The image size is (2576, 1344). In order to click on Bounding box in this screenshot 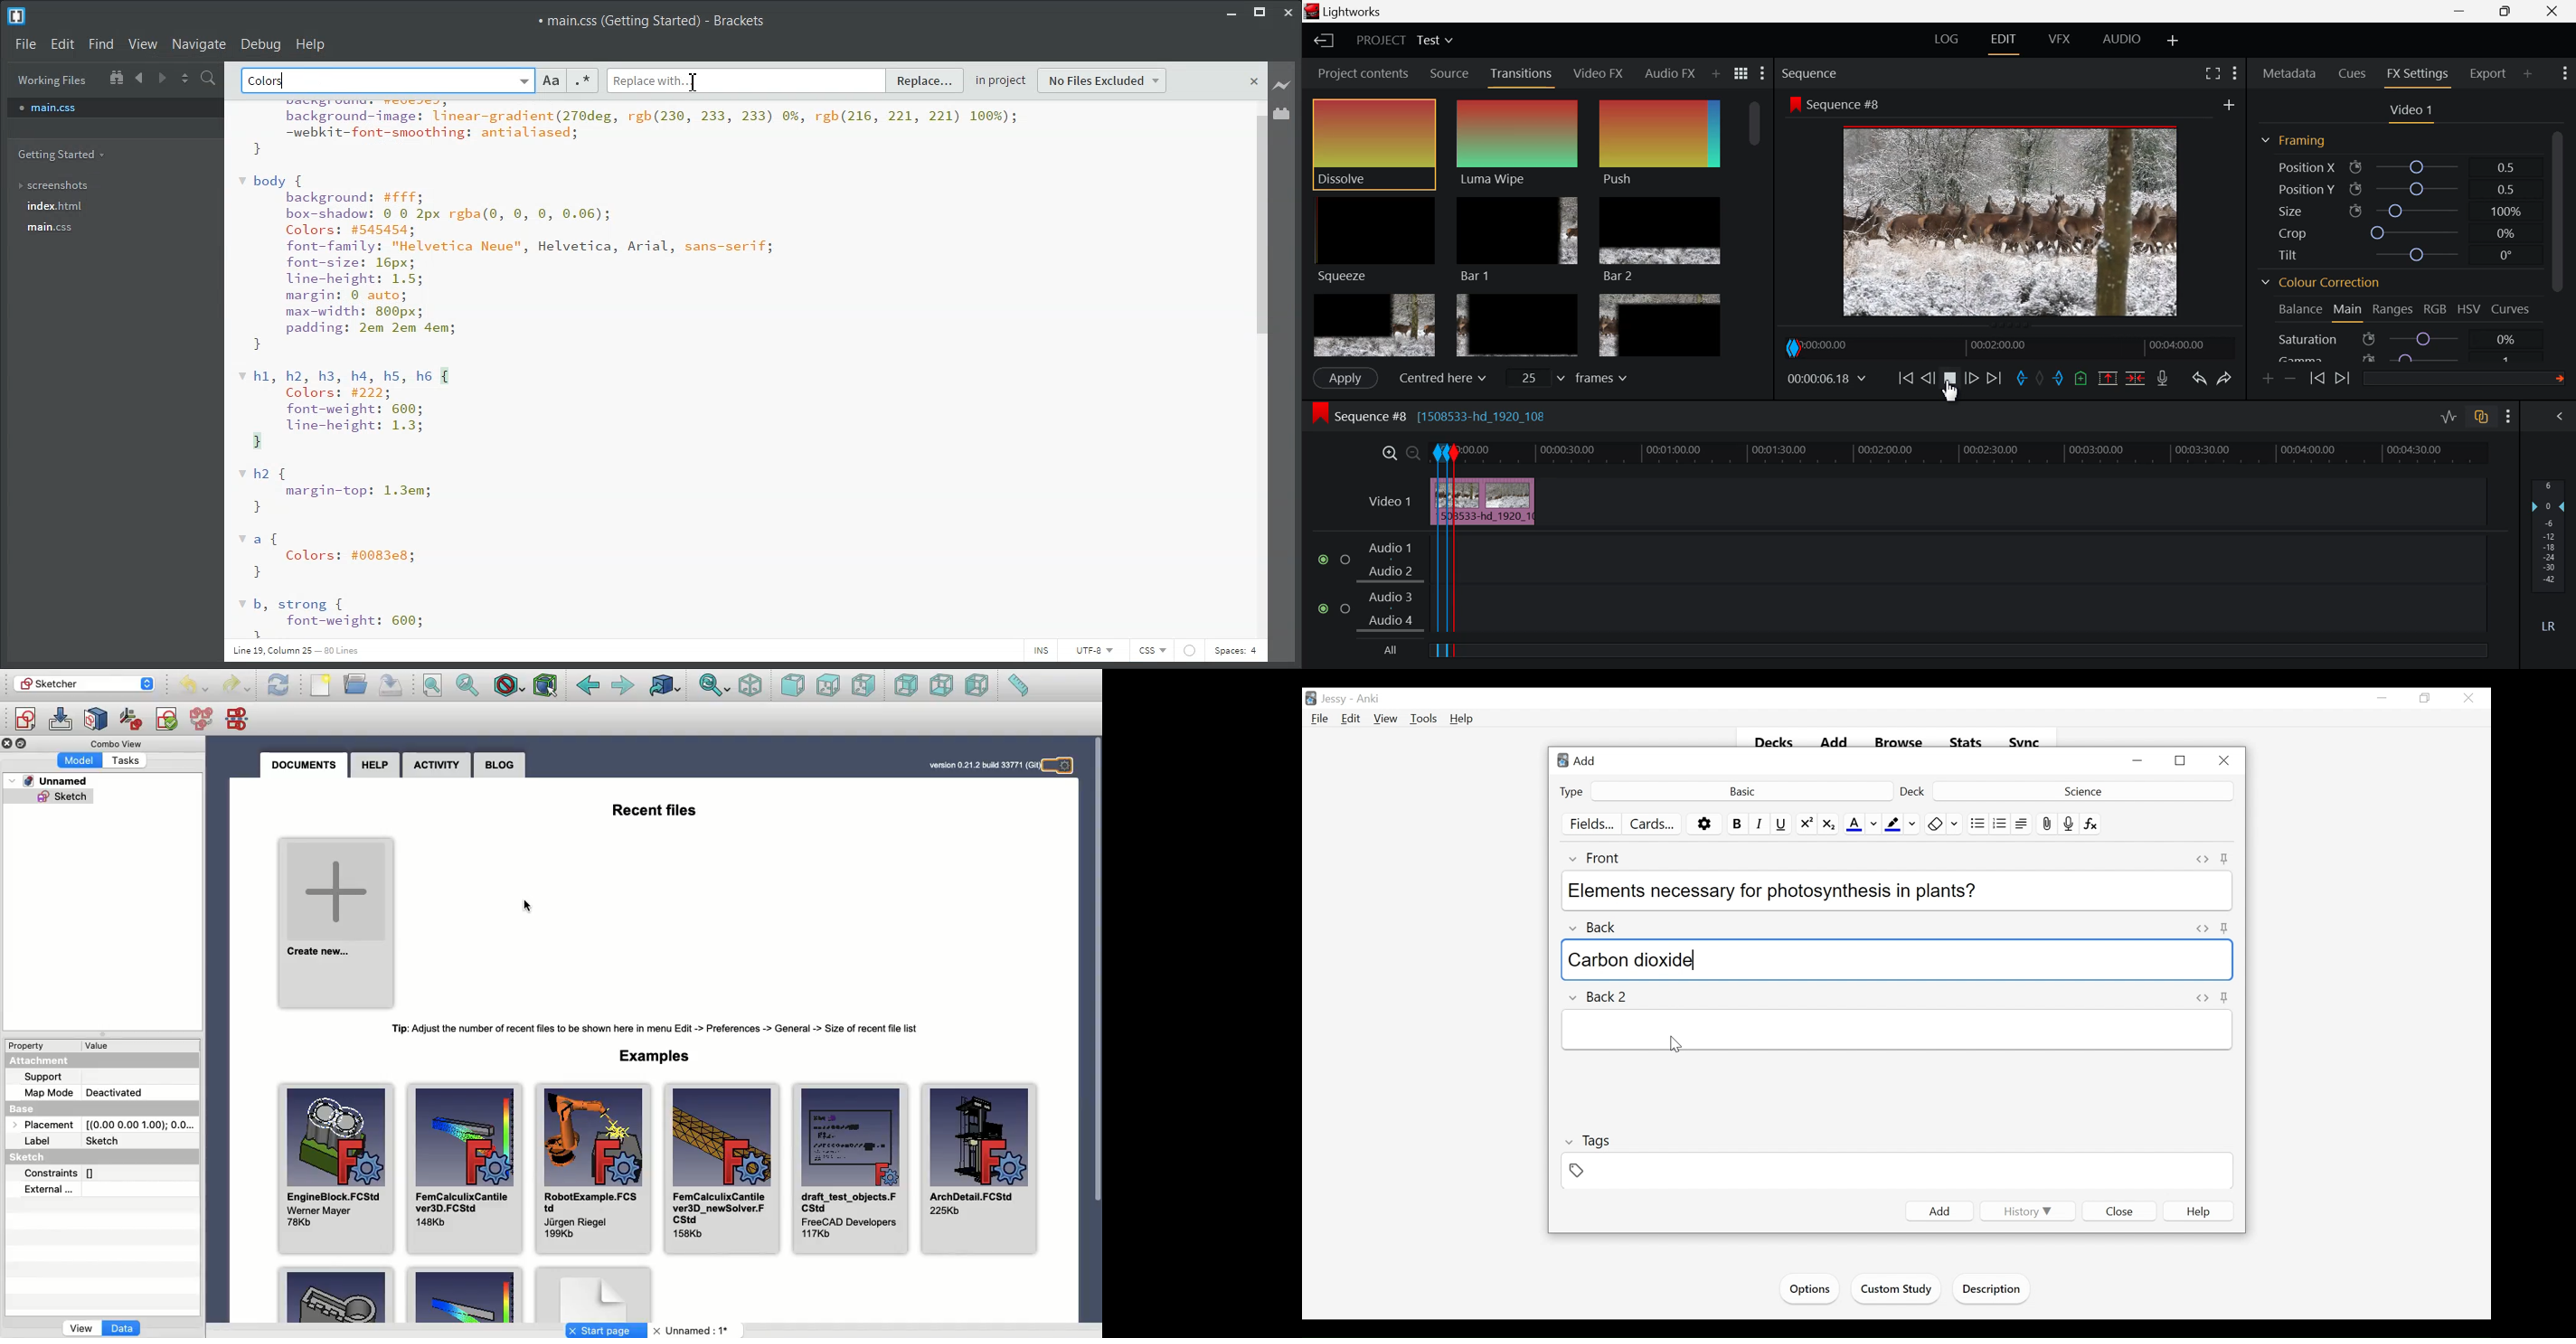, I will do `click(547, 684)`.